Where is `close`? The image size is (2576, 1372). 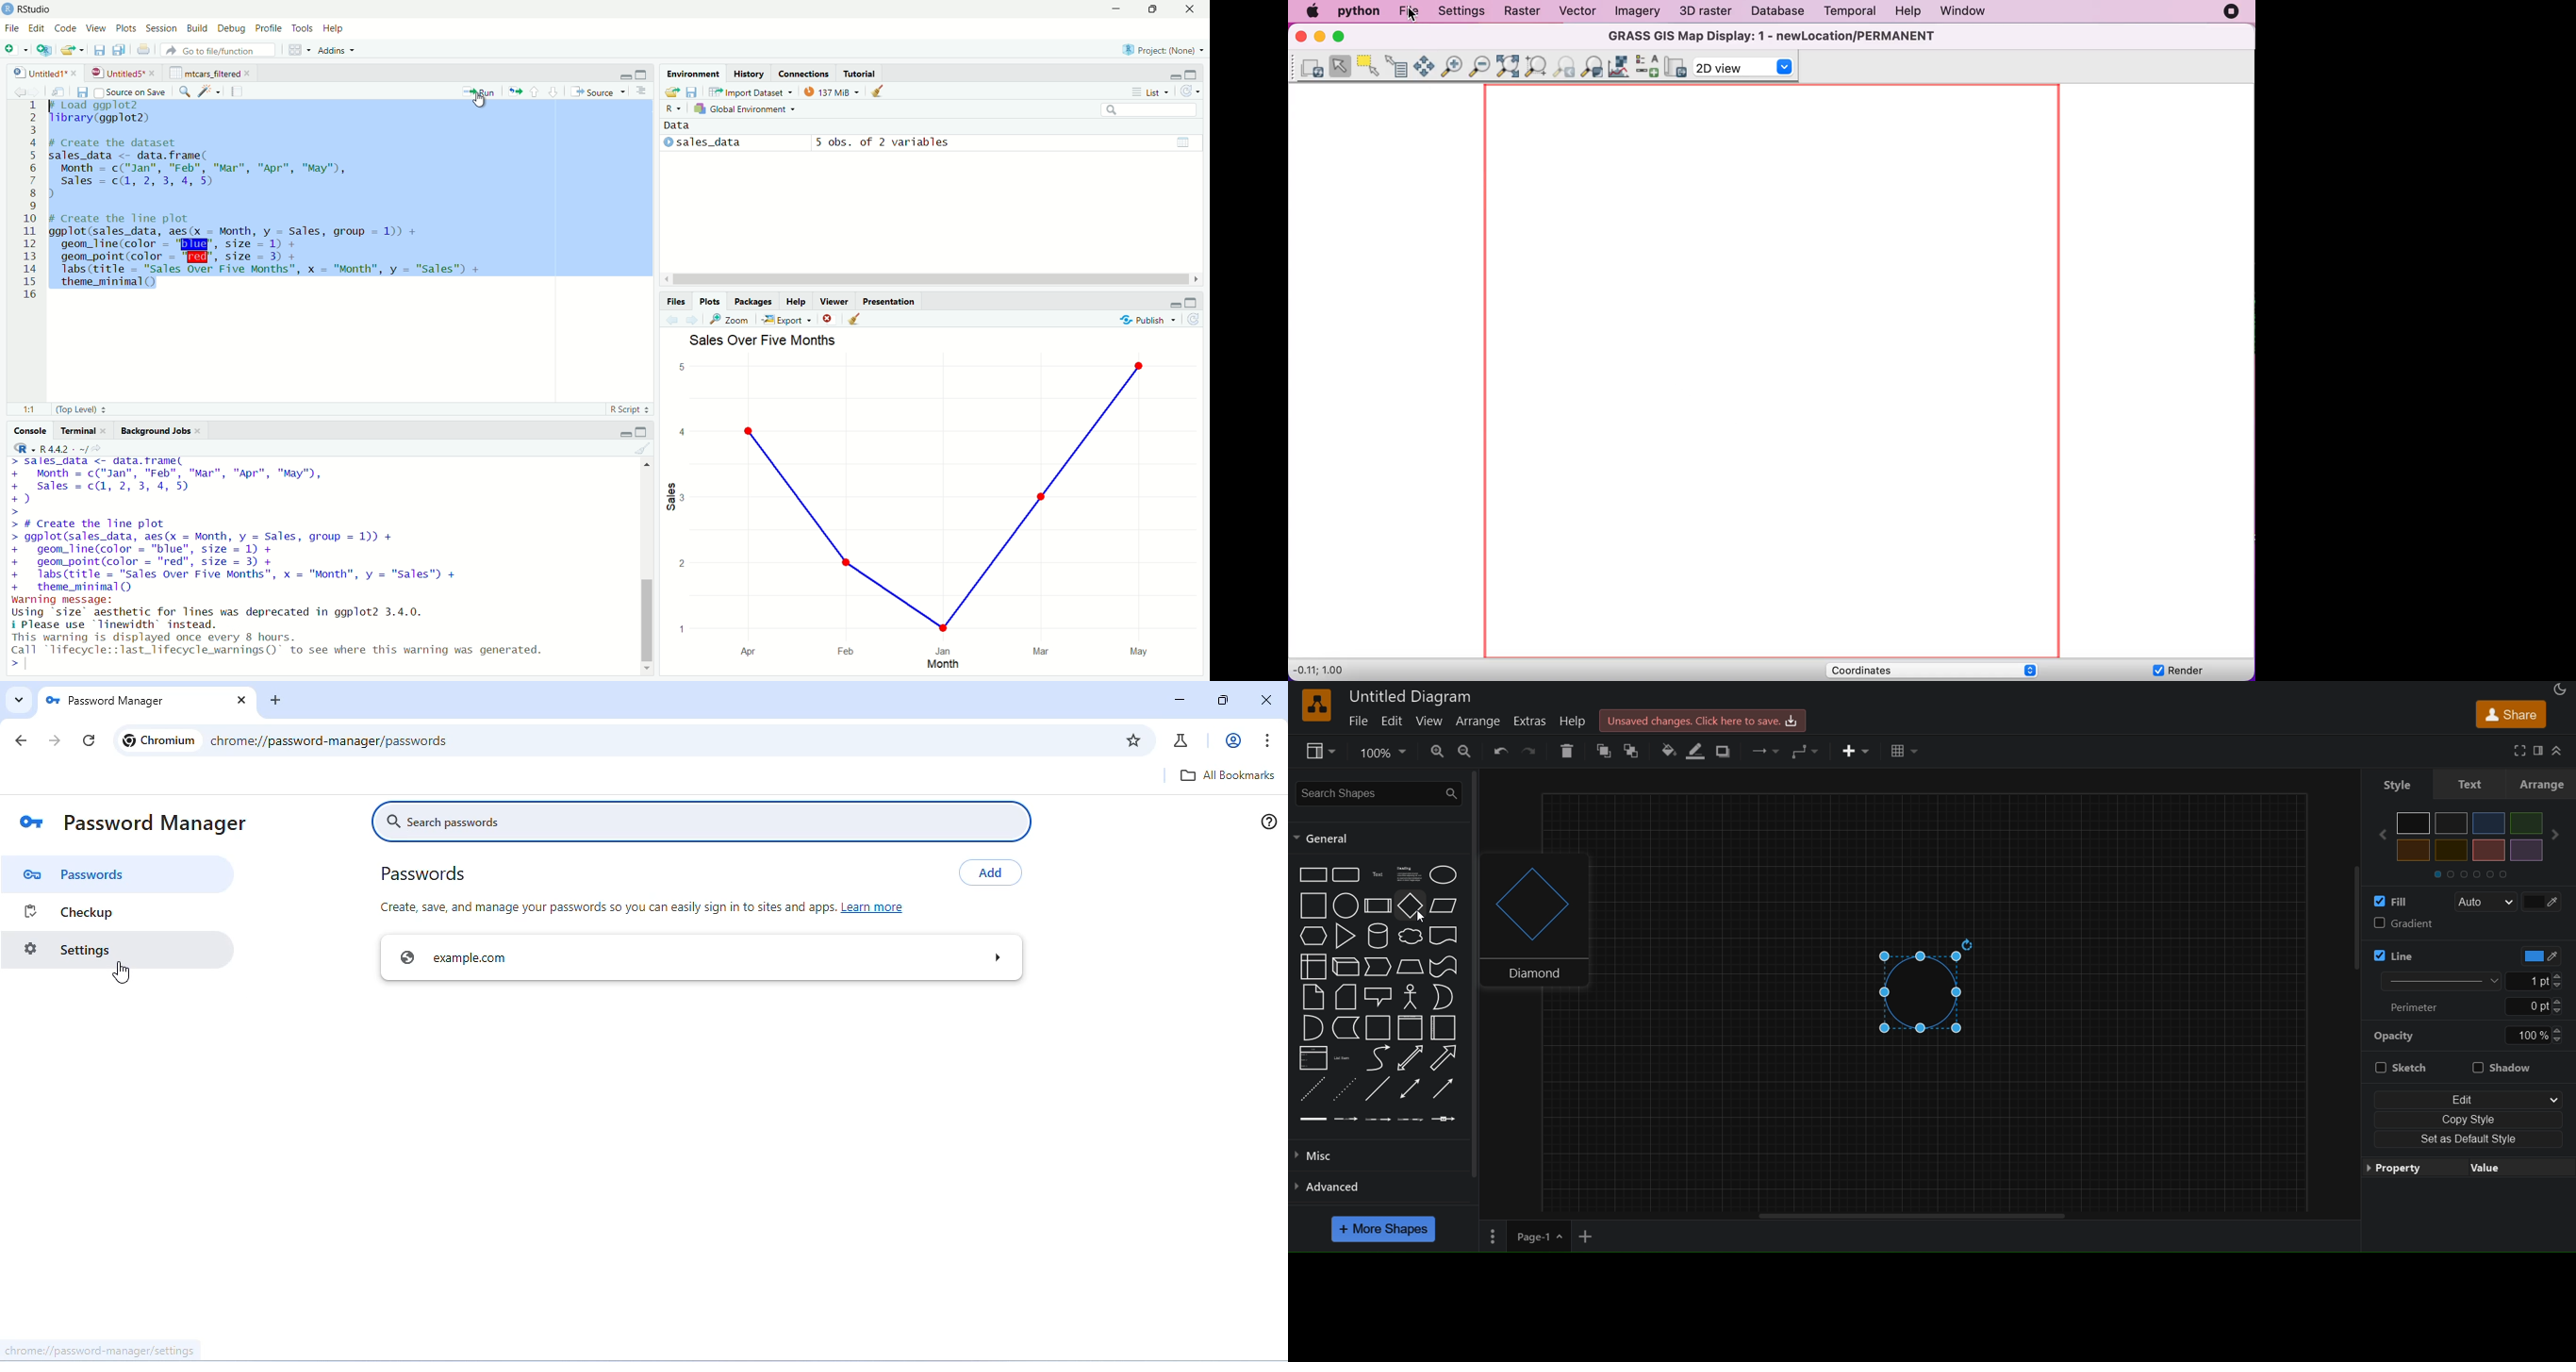 close is located at coordinates (74, 73).